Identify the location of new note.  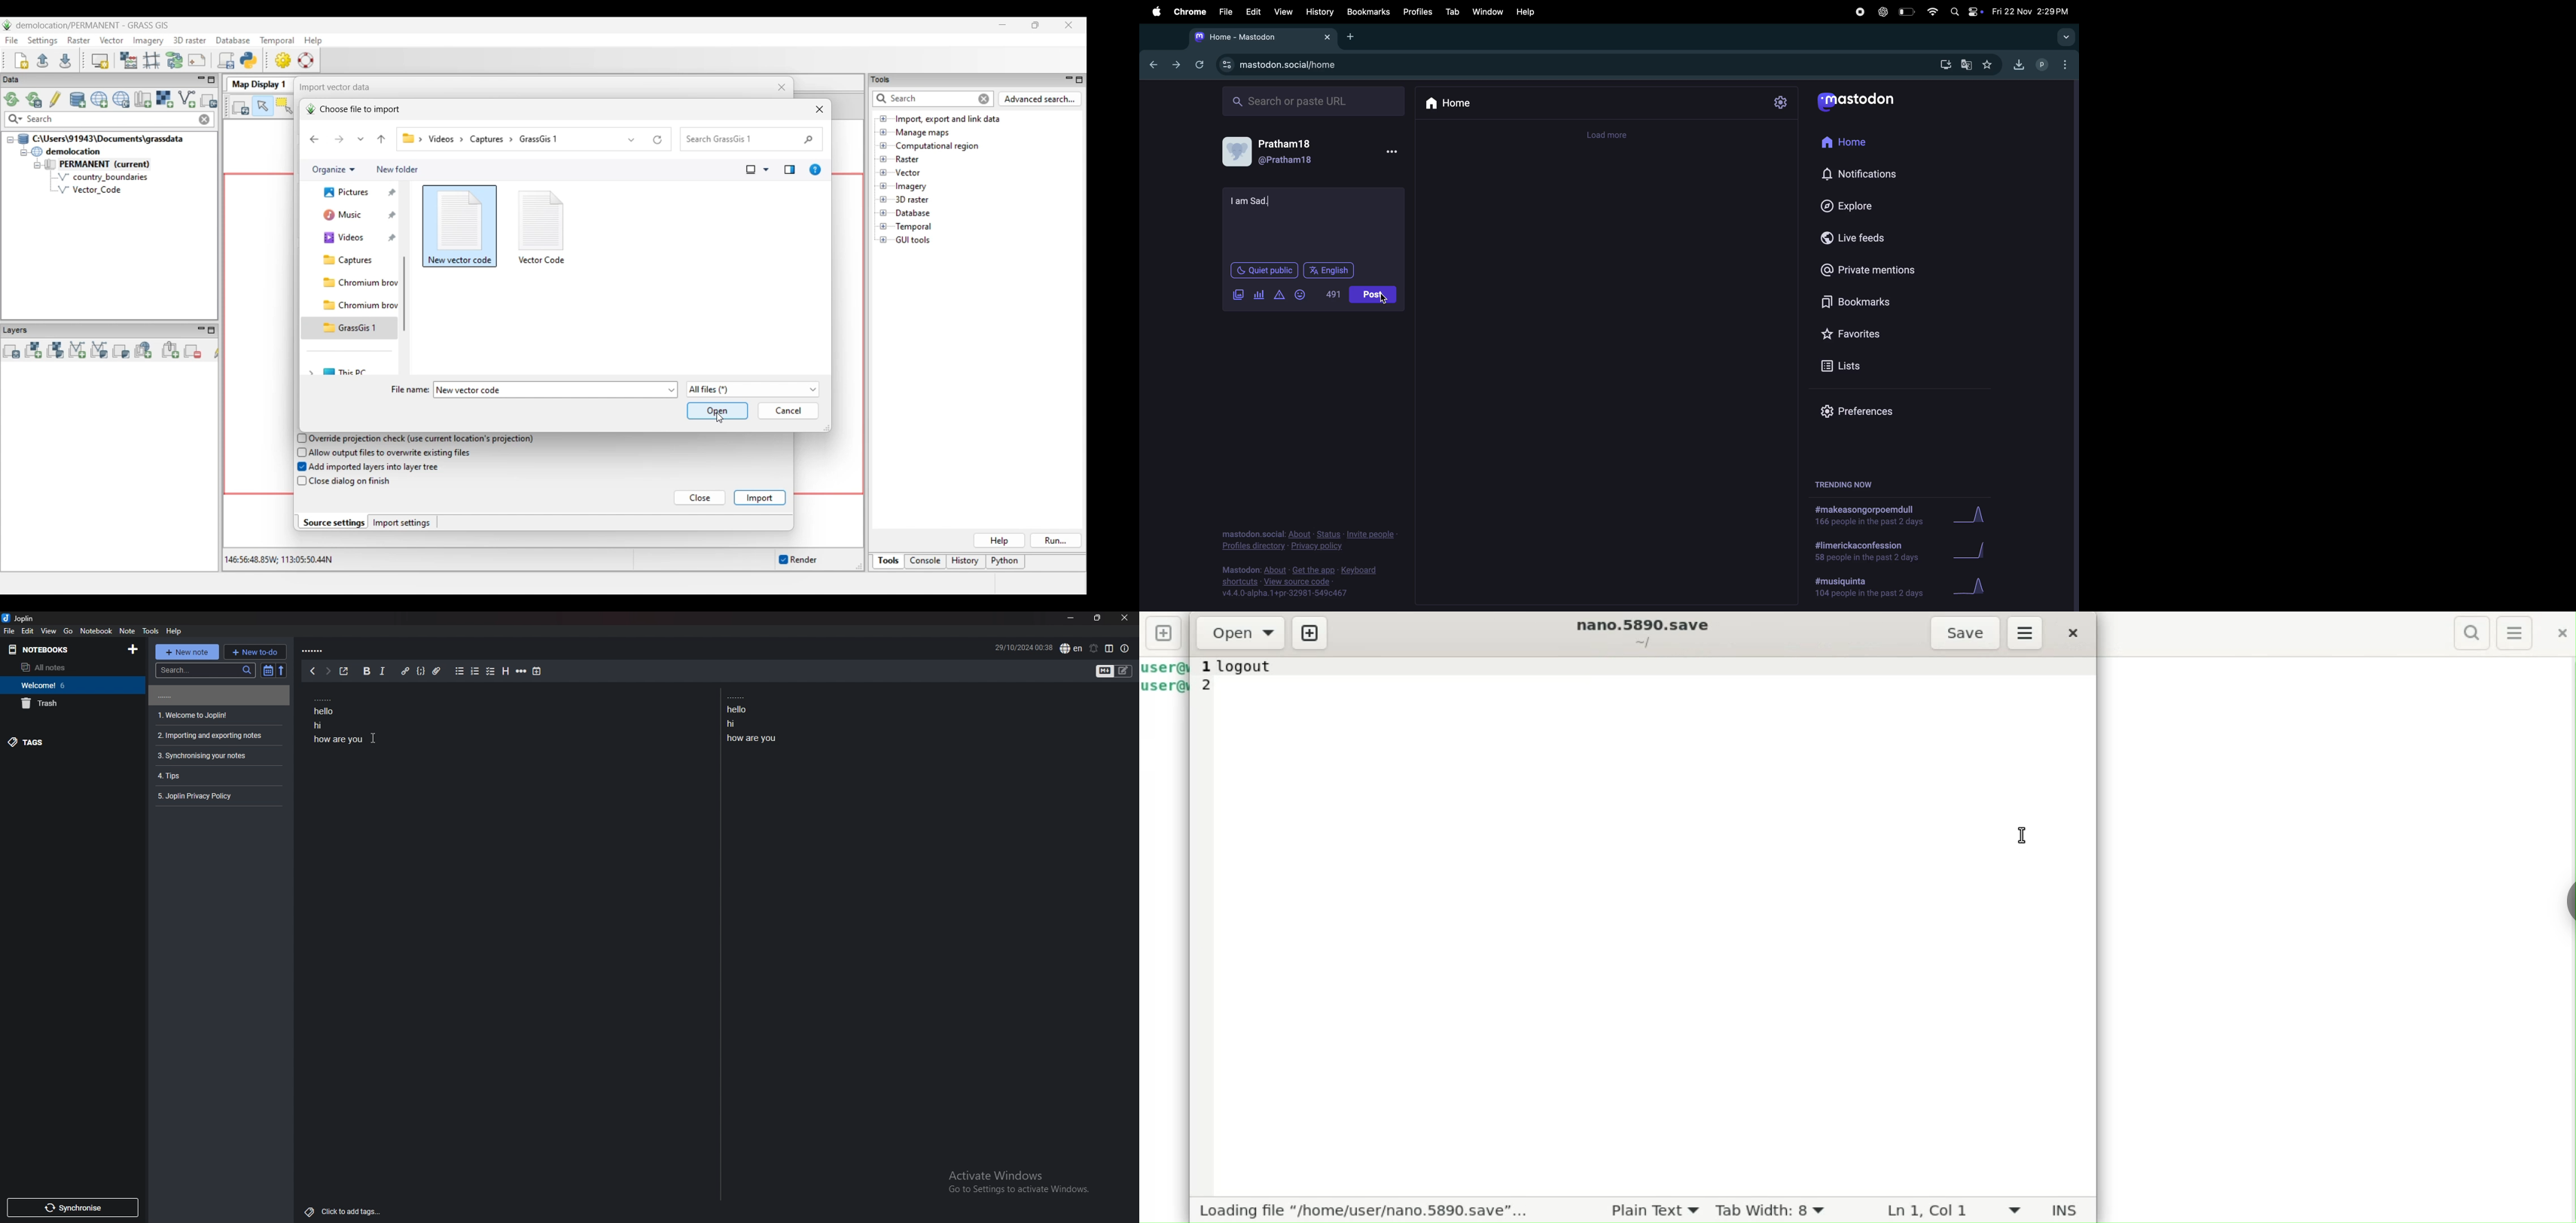
(186, 652).